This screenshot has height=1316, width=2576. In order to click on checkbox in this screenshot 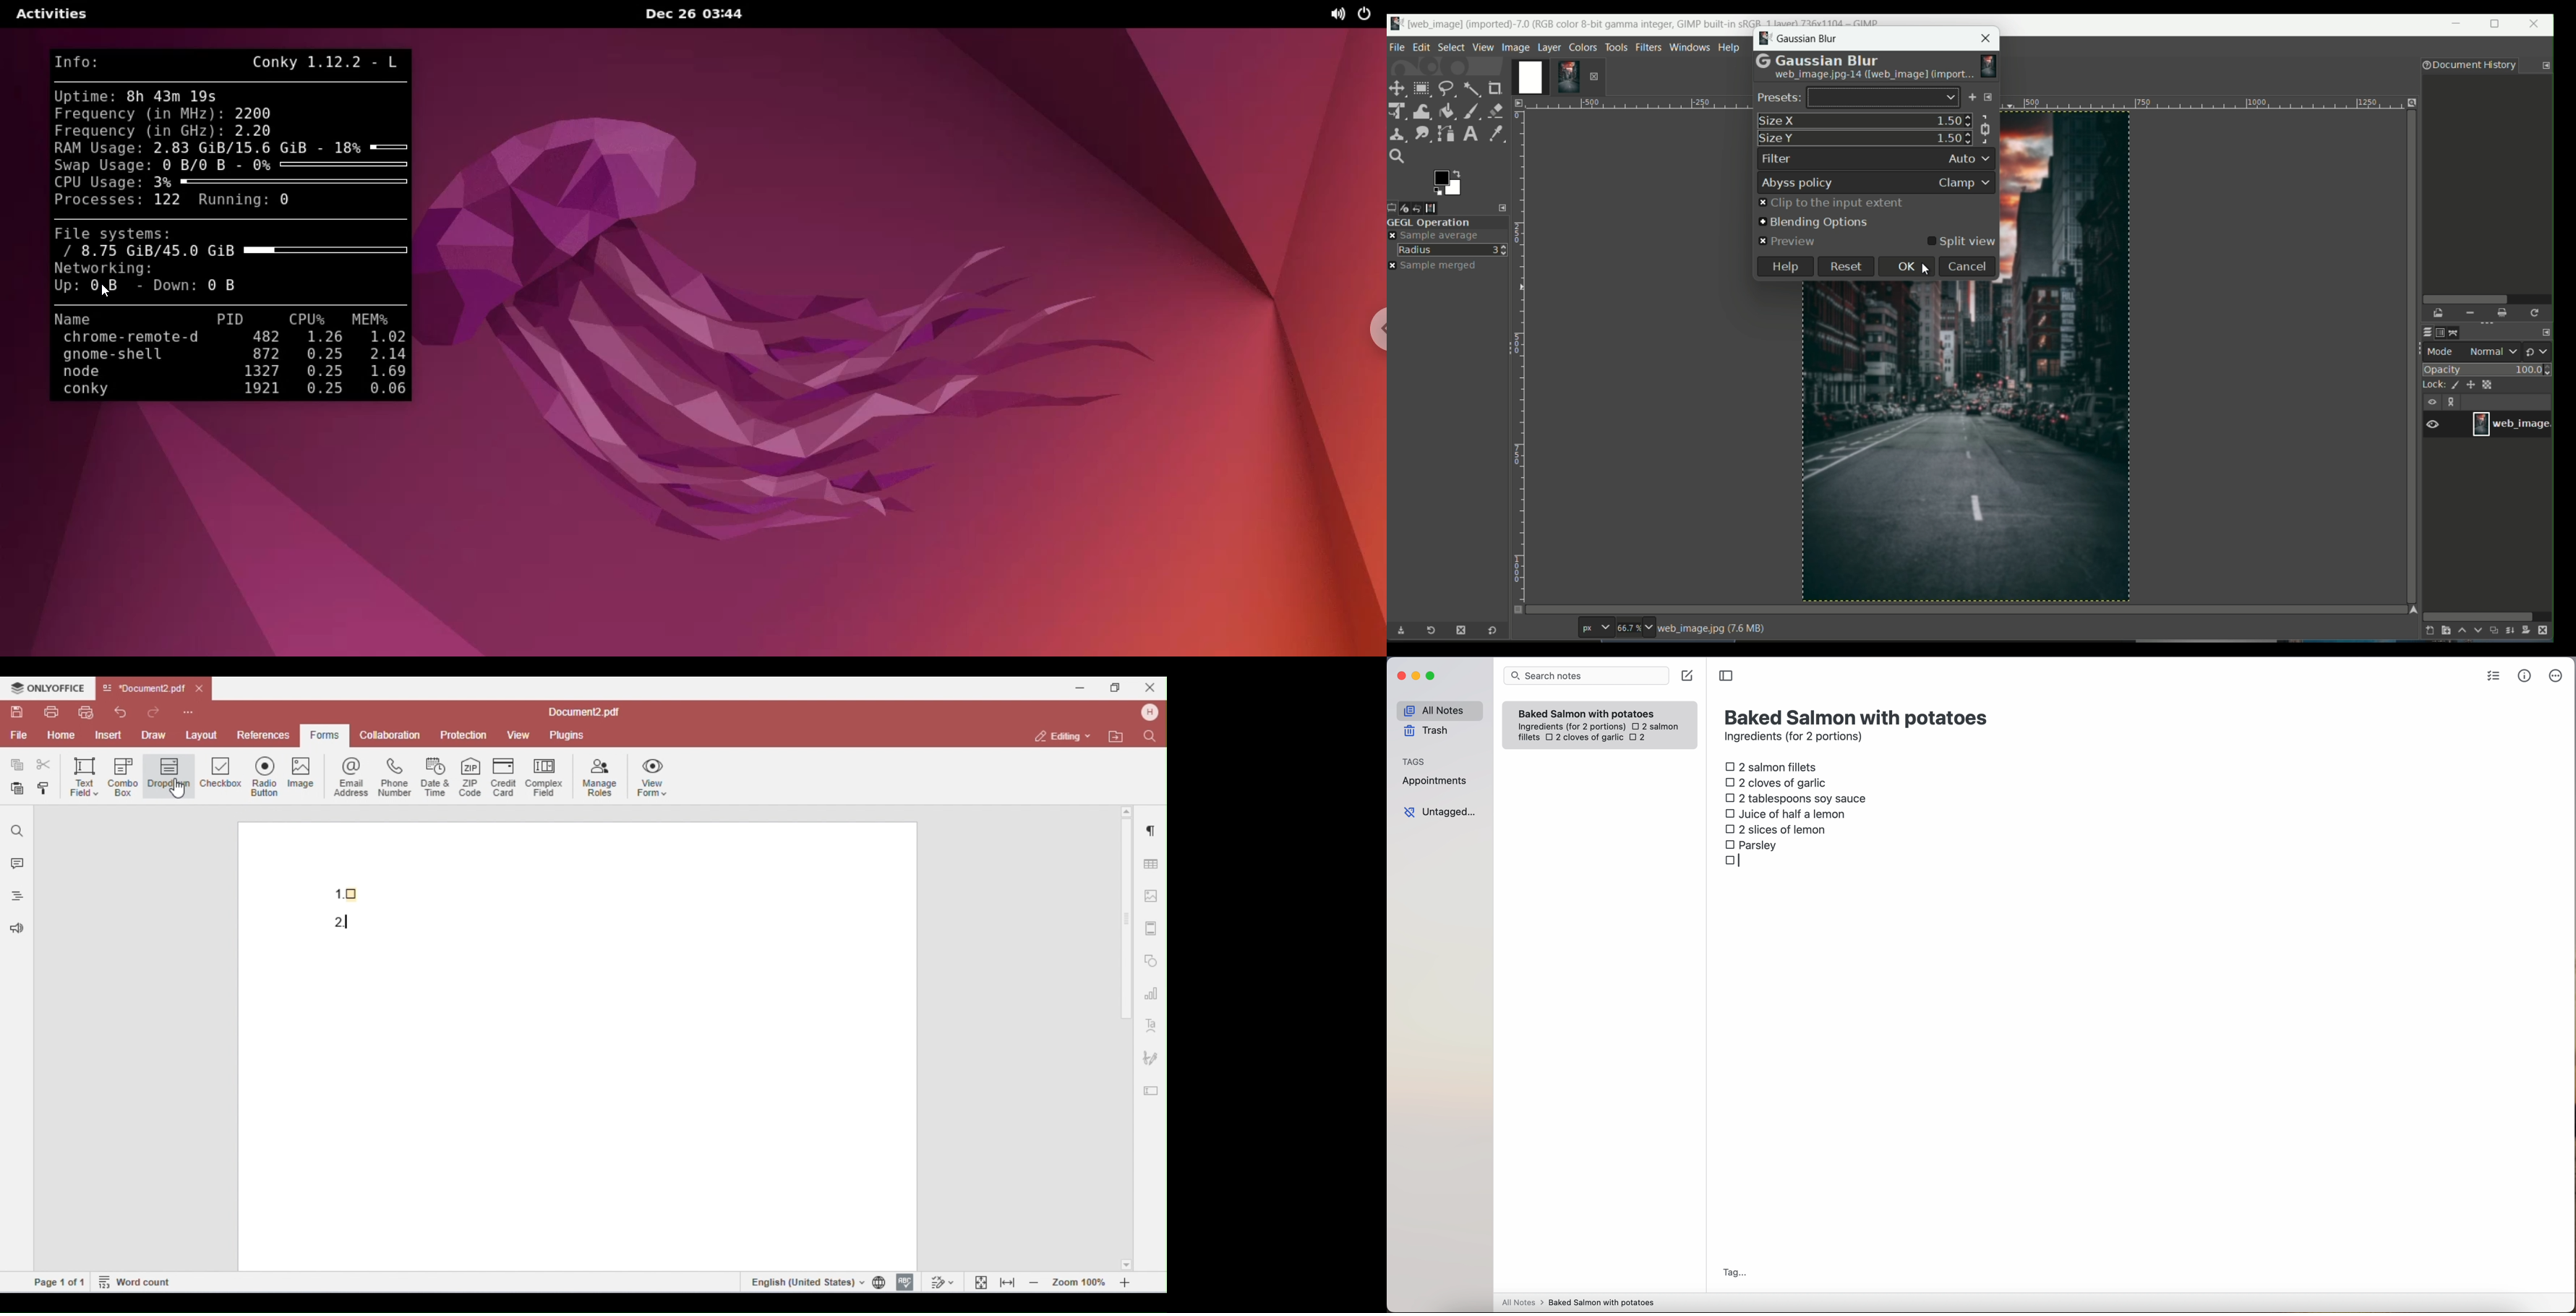, I will do `click(1736, 862)`.